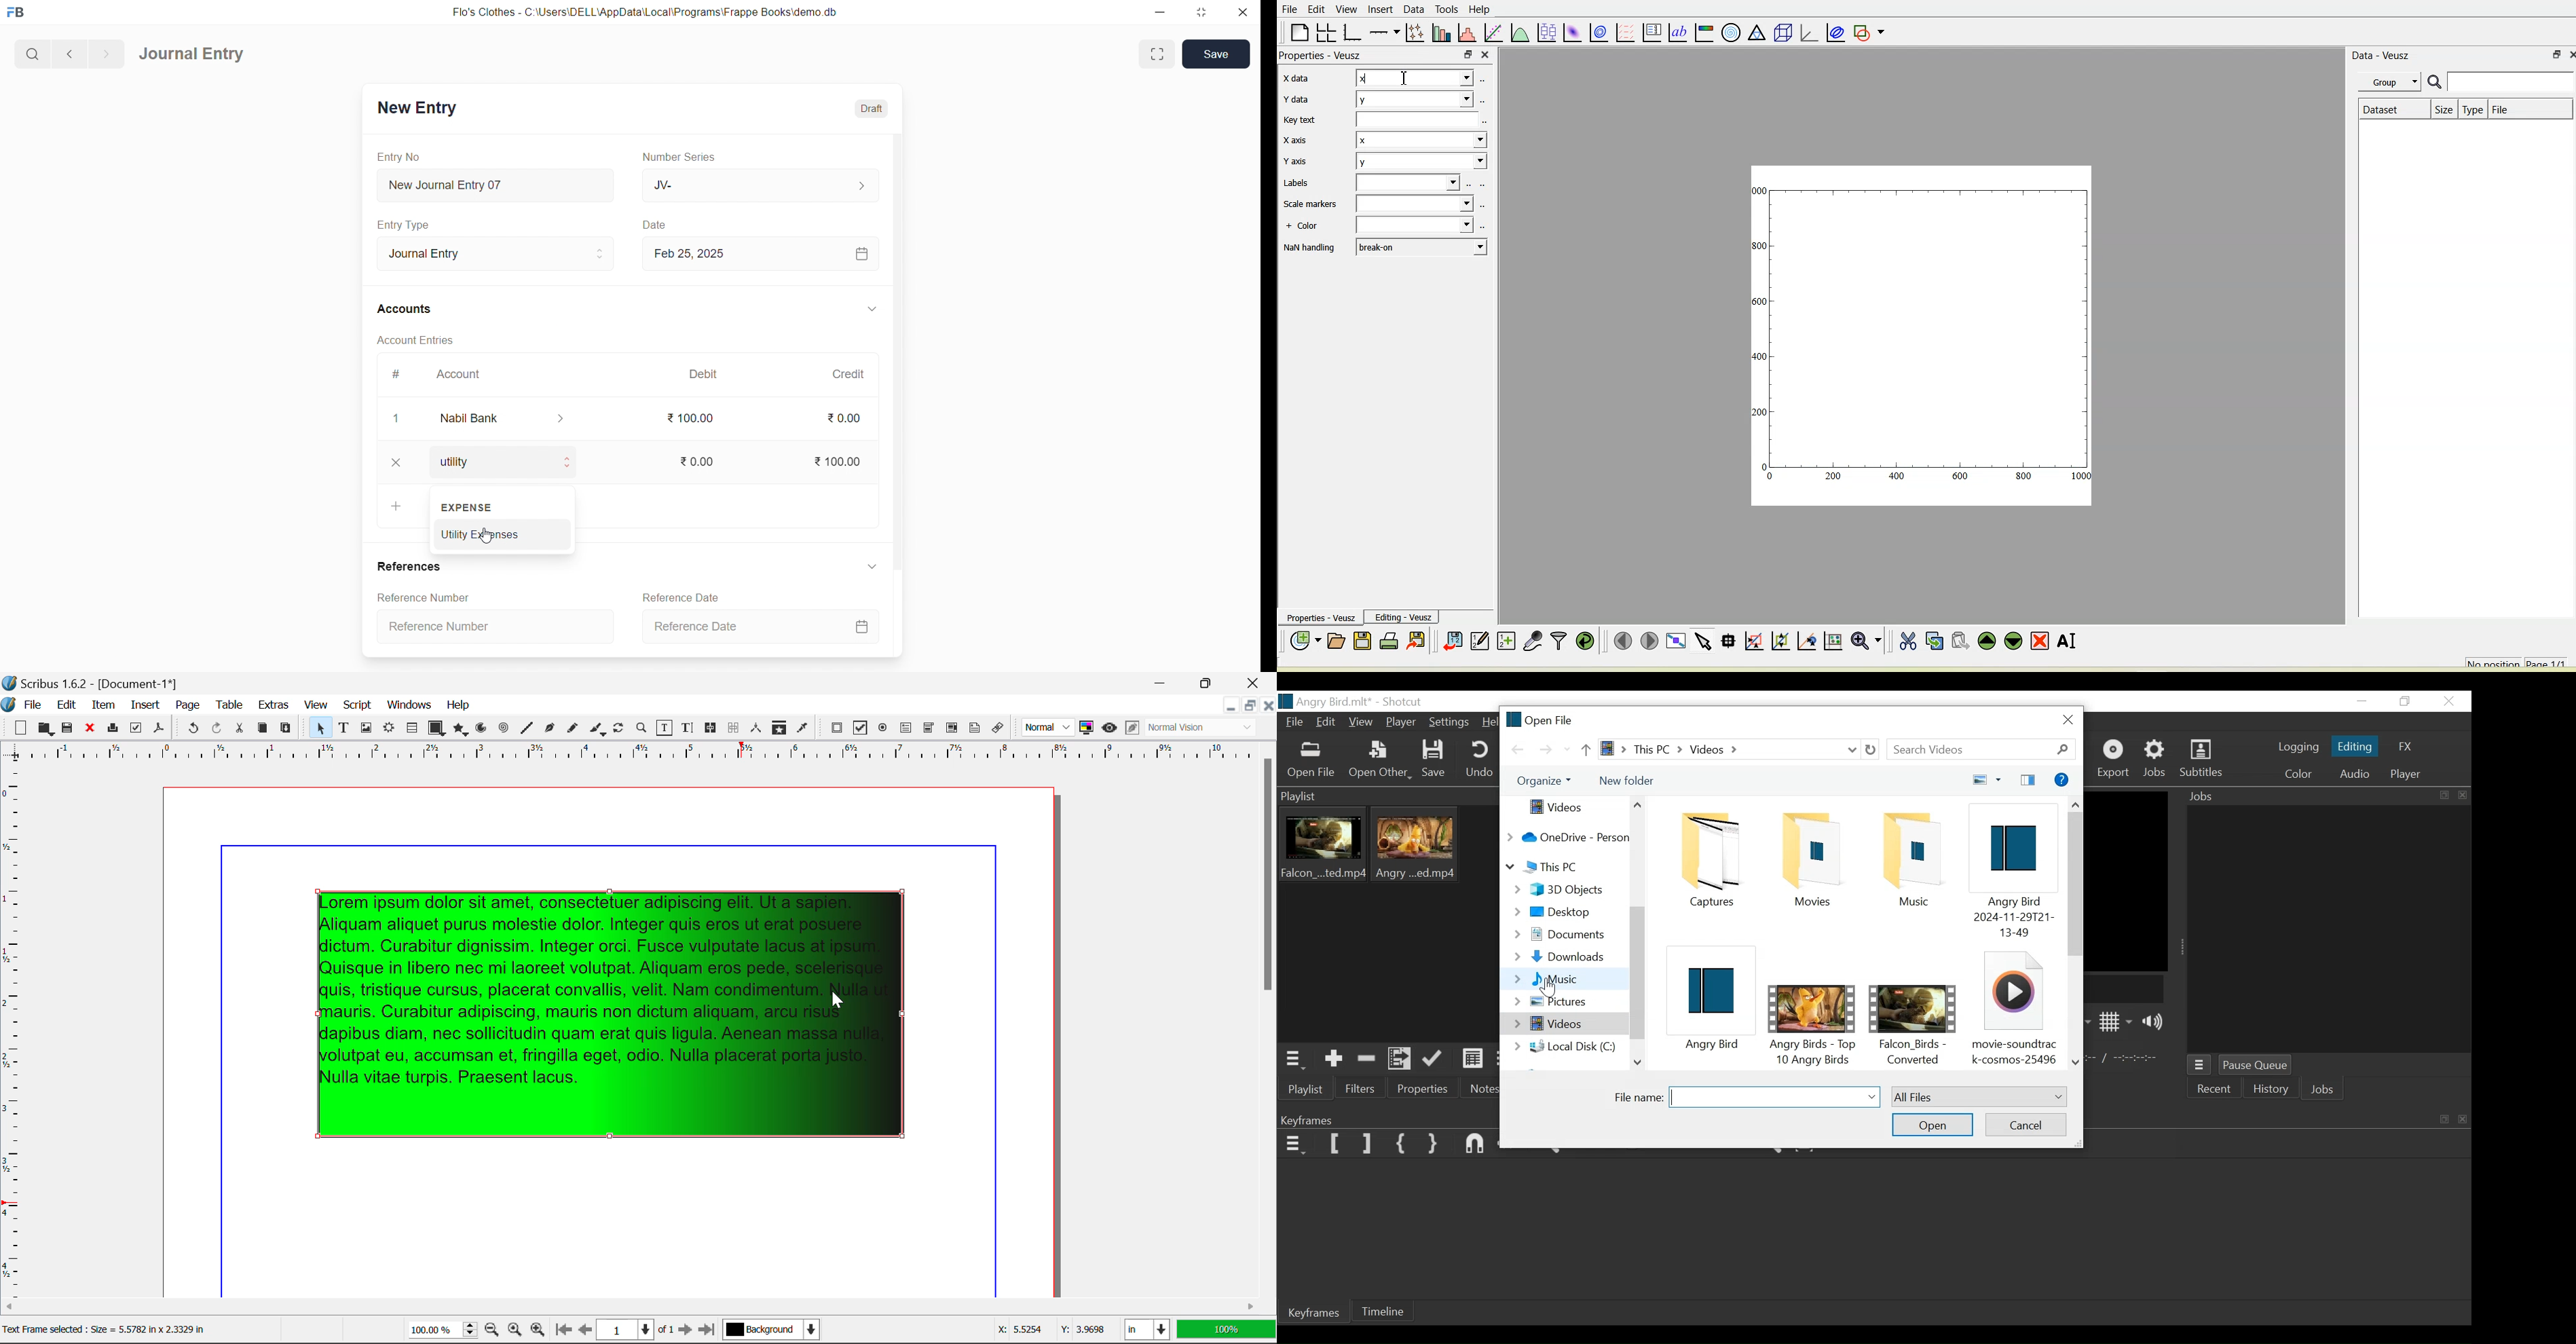  I want to click on Horizontal Page Margins, so click(17, 1036).